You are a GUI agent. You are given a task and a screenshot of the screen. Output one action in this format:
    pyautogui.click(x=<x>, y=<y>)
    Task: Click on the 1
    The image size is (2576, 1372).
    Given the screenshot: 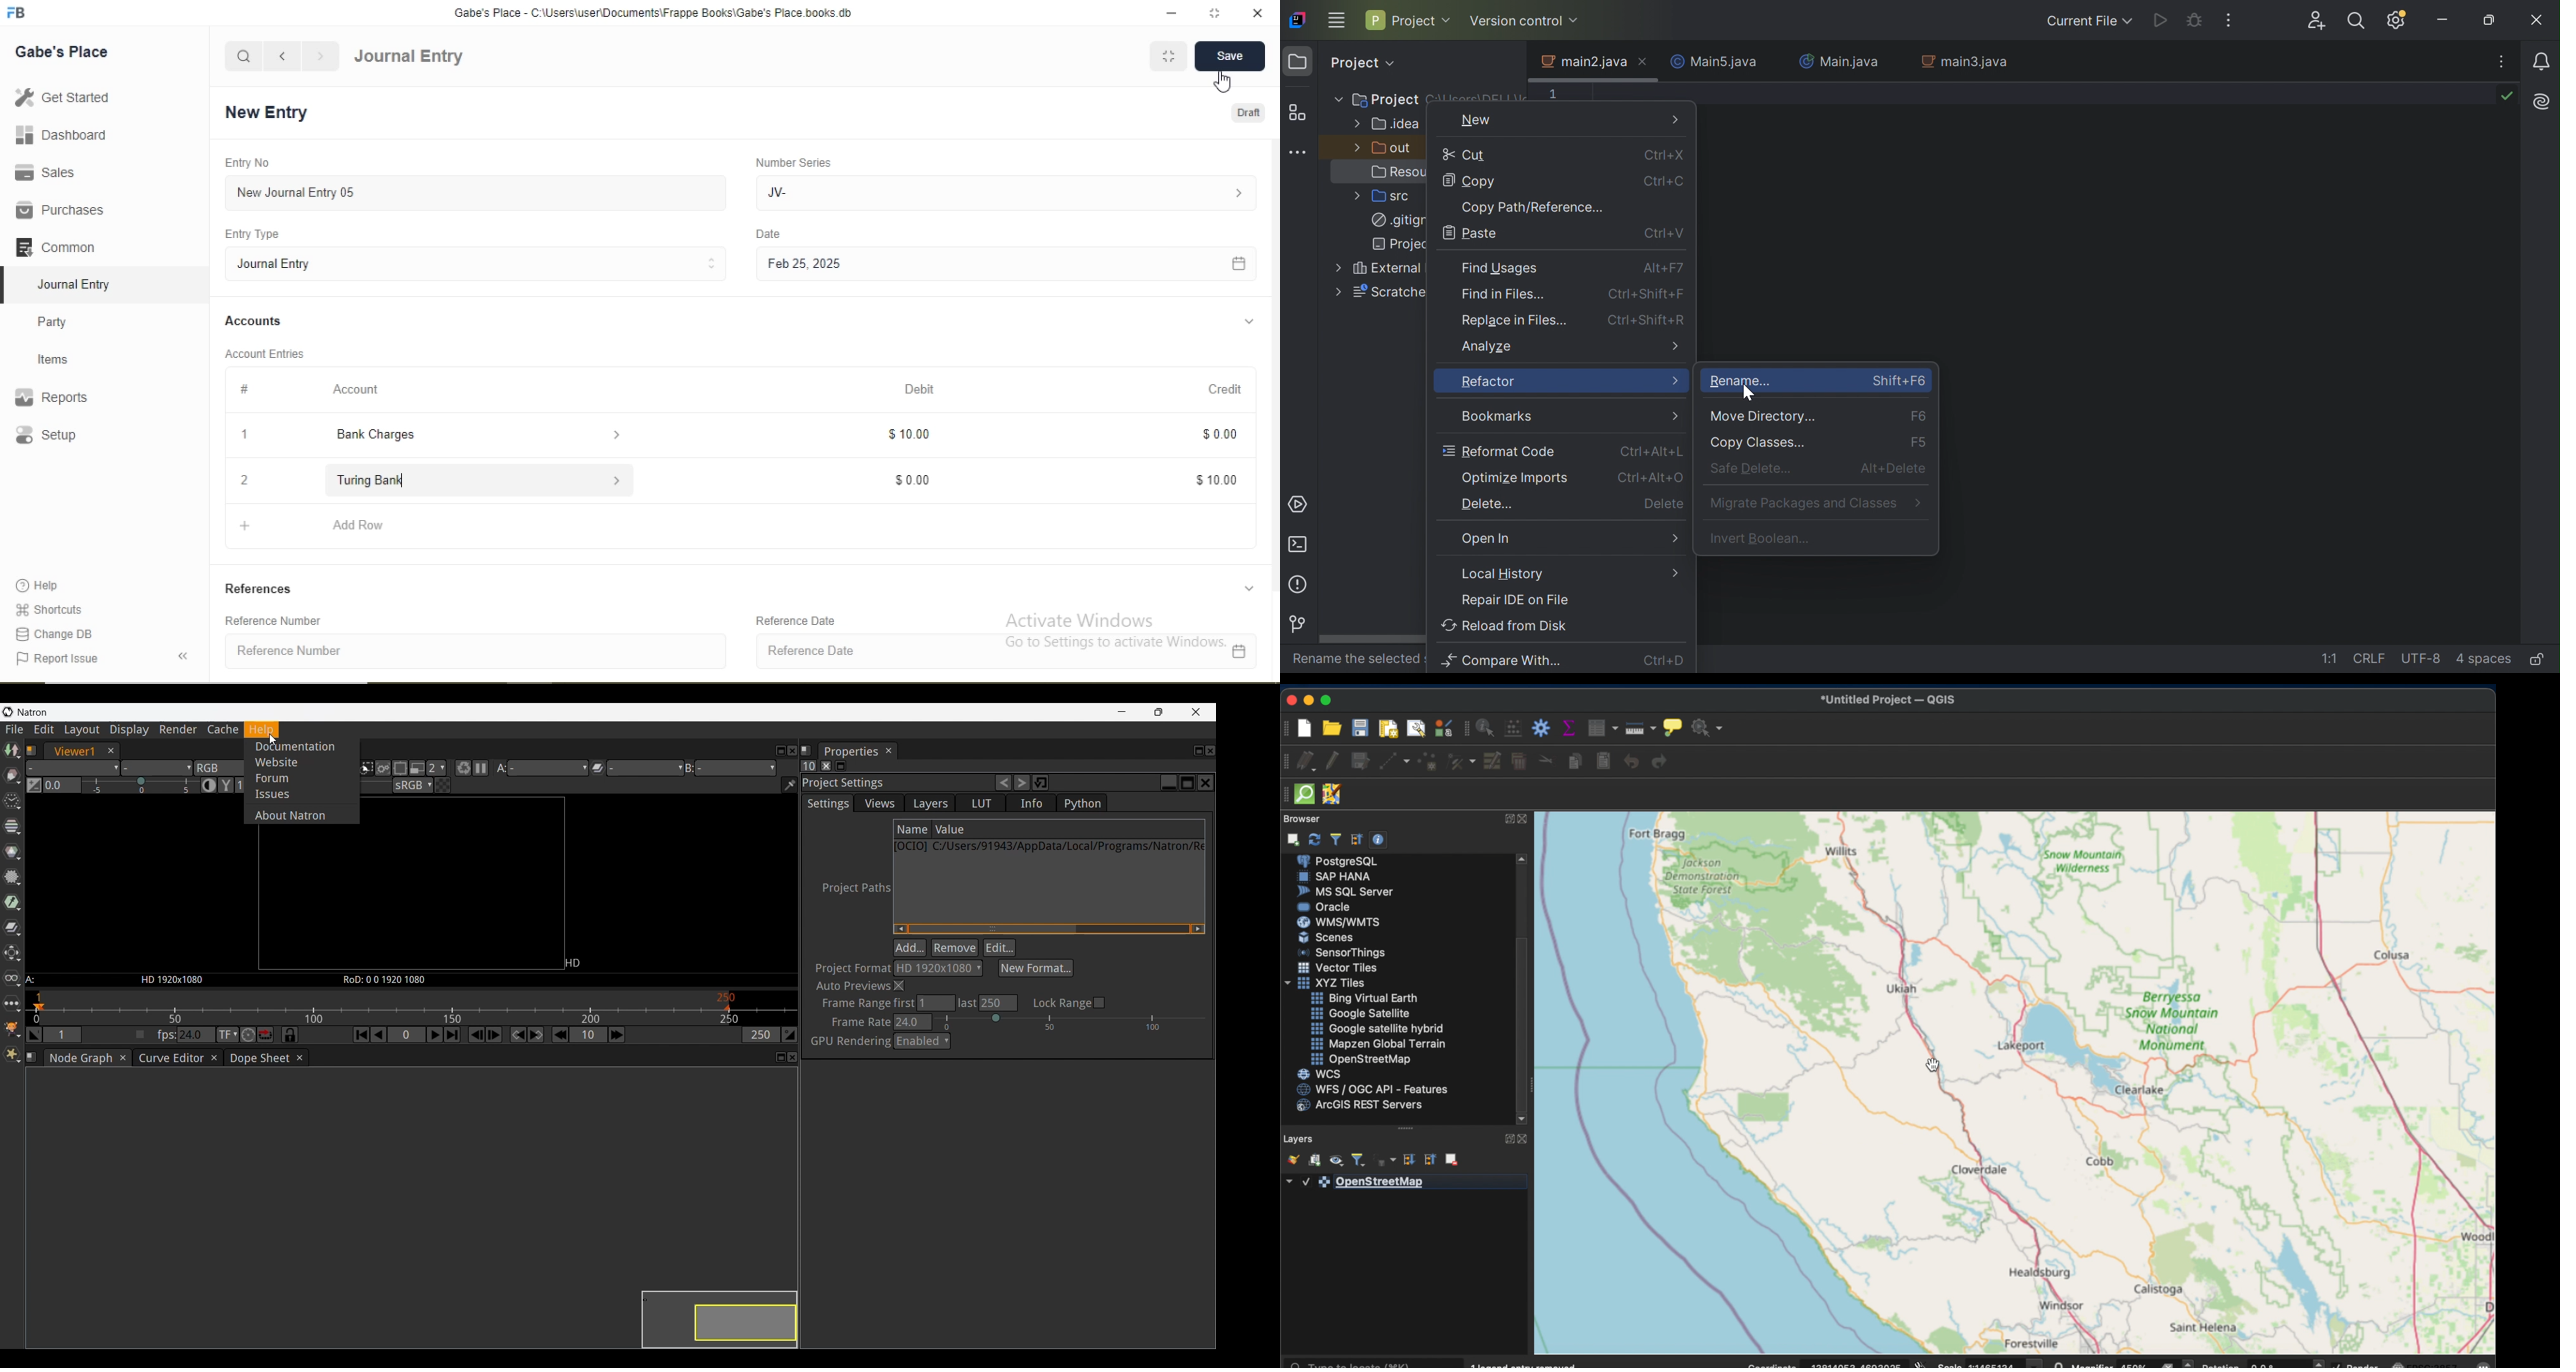 What is the action you would take?
    pyautogui.click(x=242, y=434)
    